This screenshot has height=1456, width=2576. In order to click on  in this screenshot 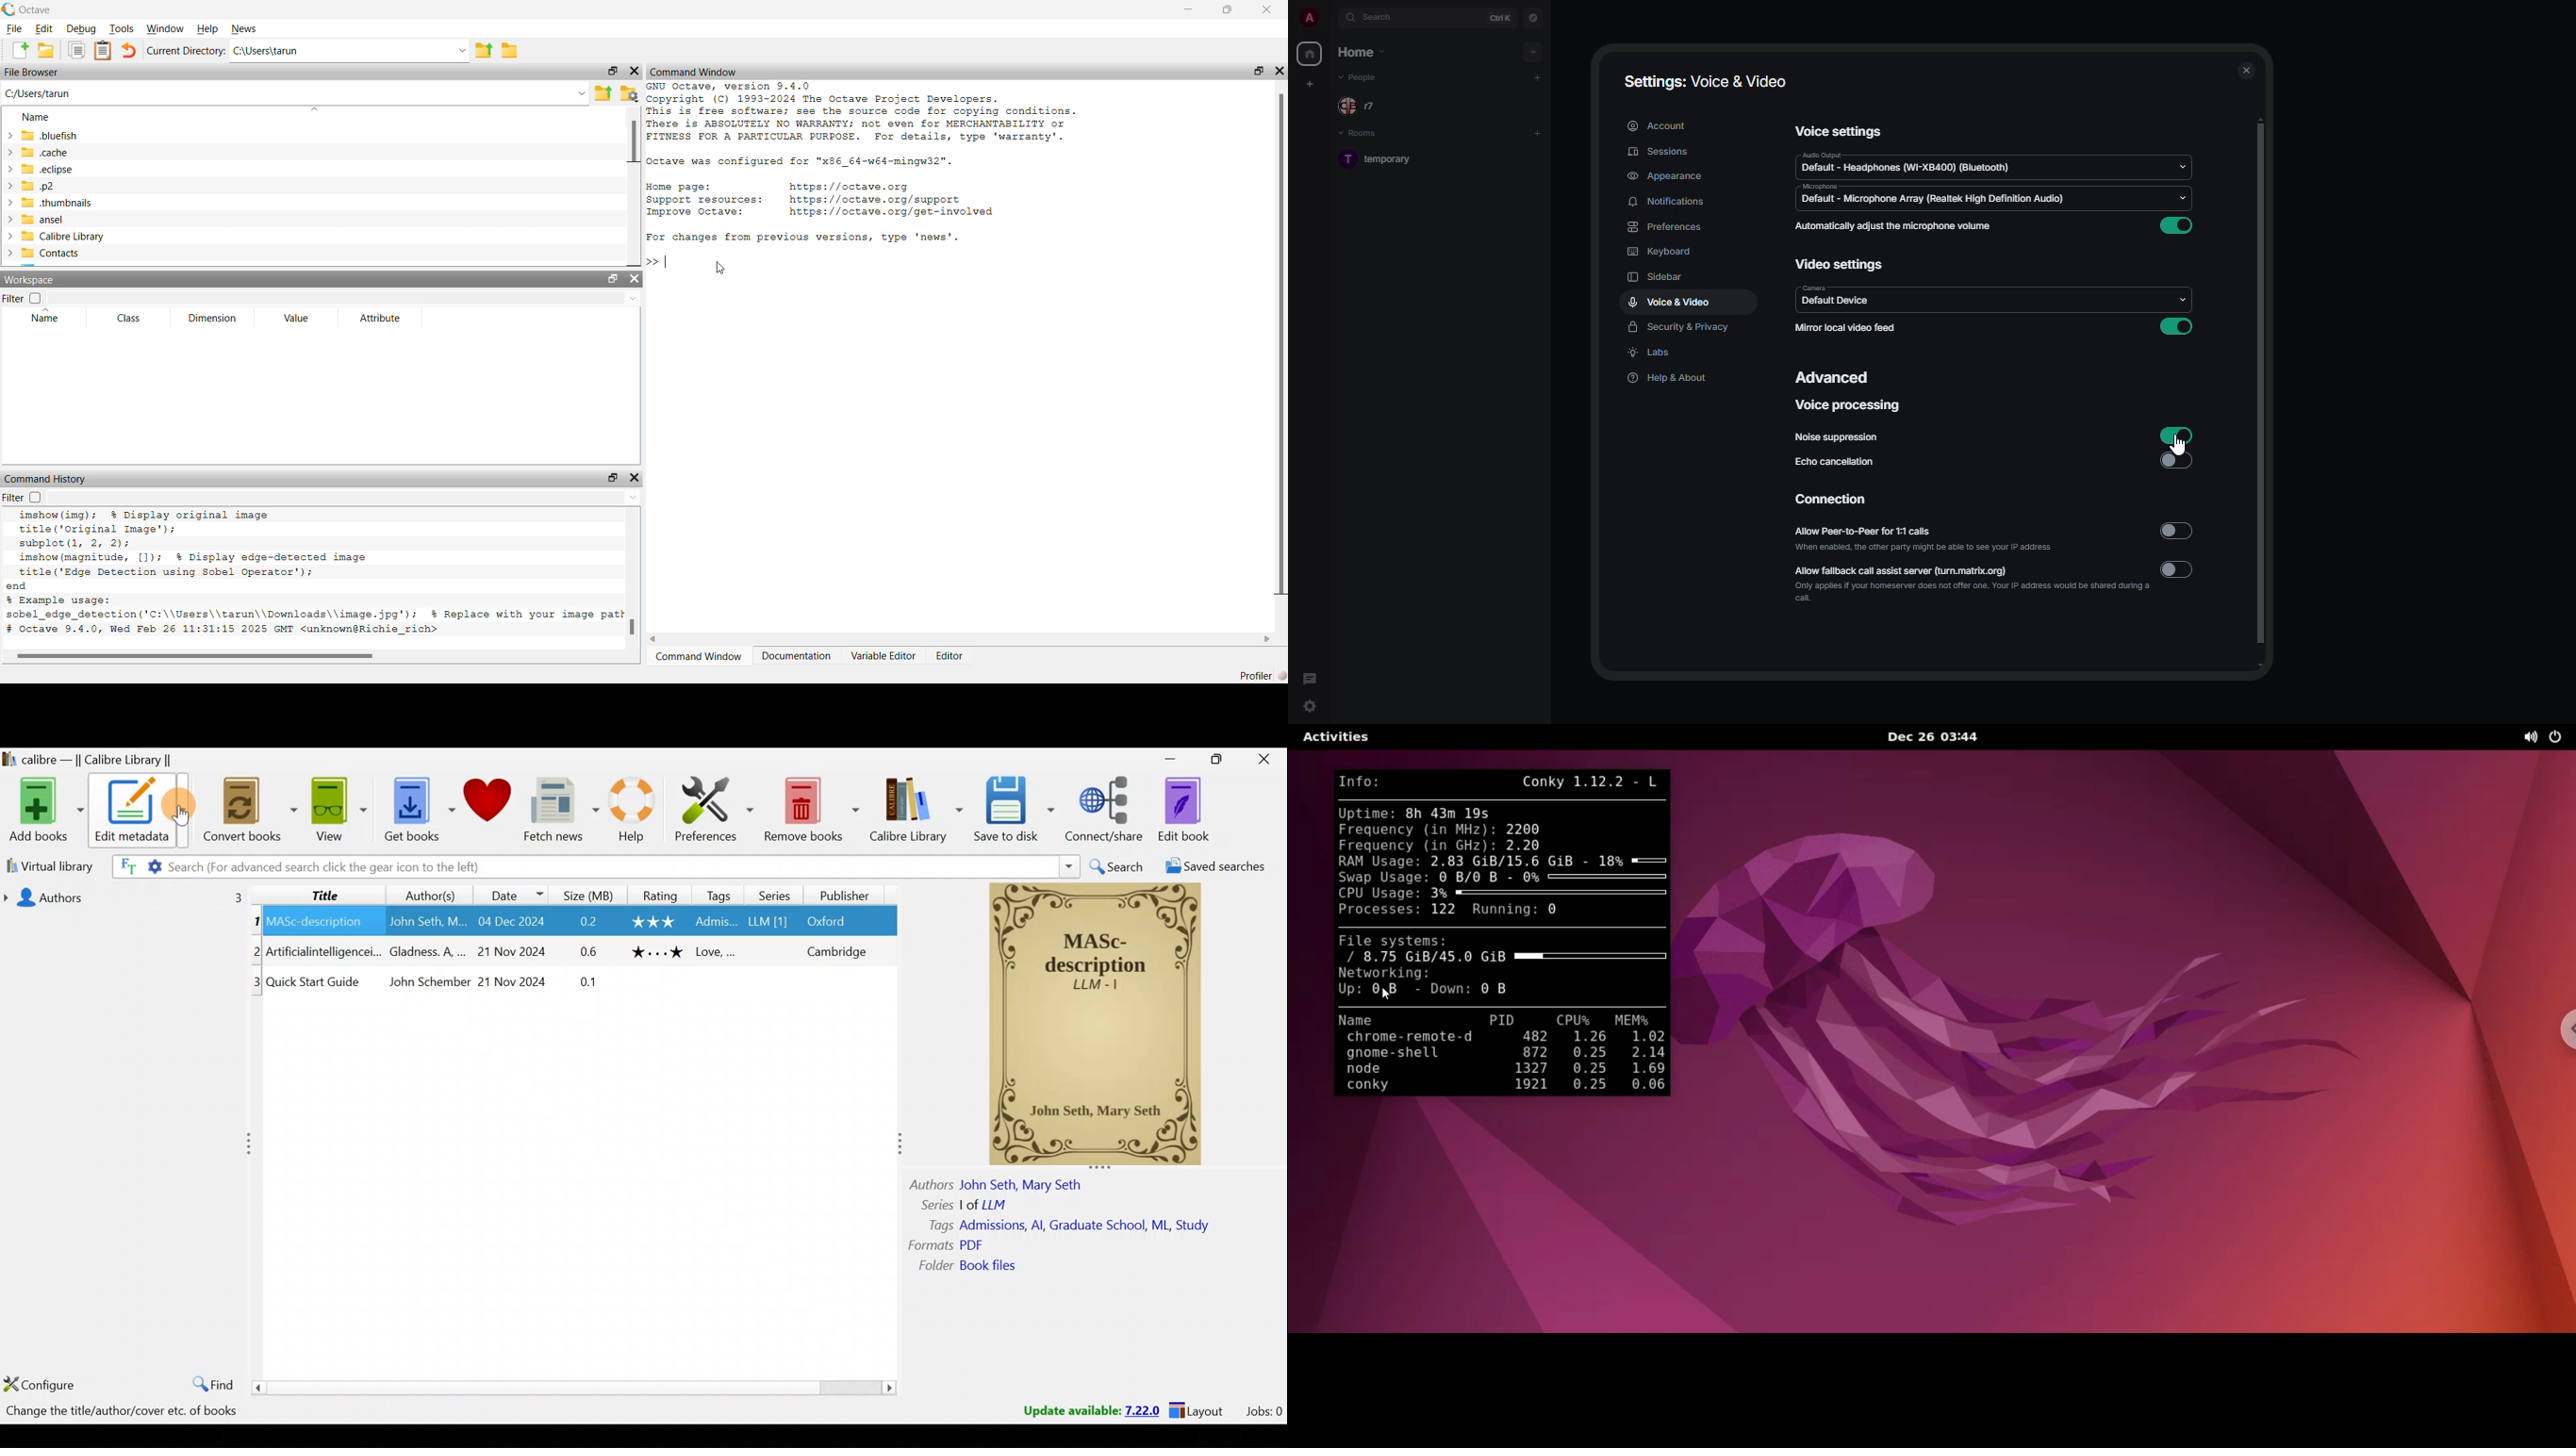, I will do `click(426, 922)`.